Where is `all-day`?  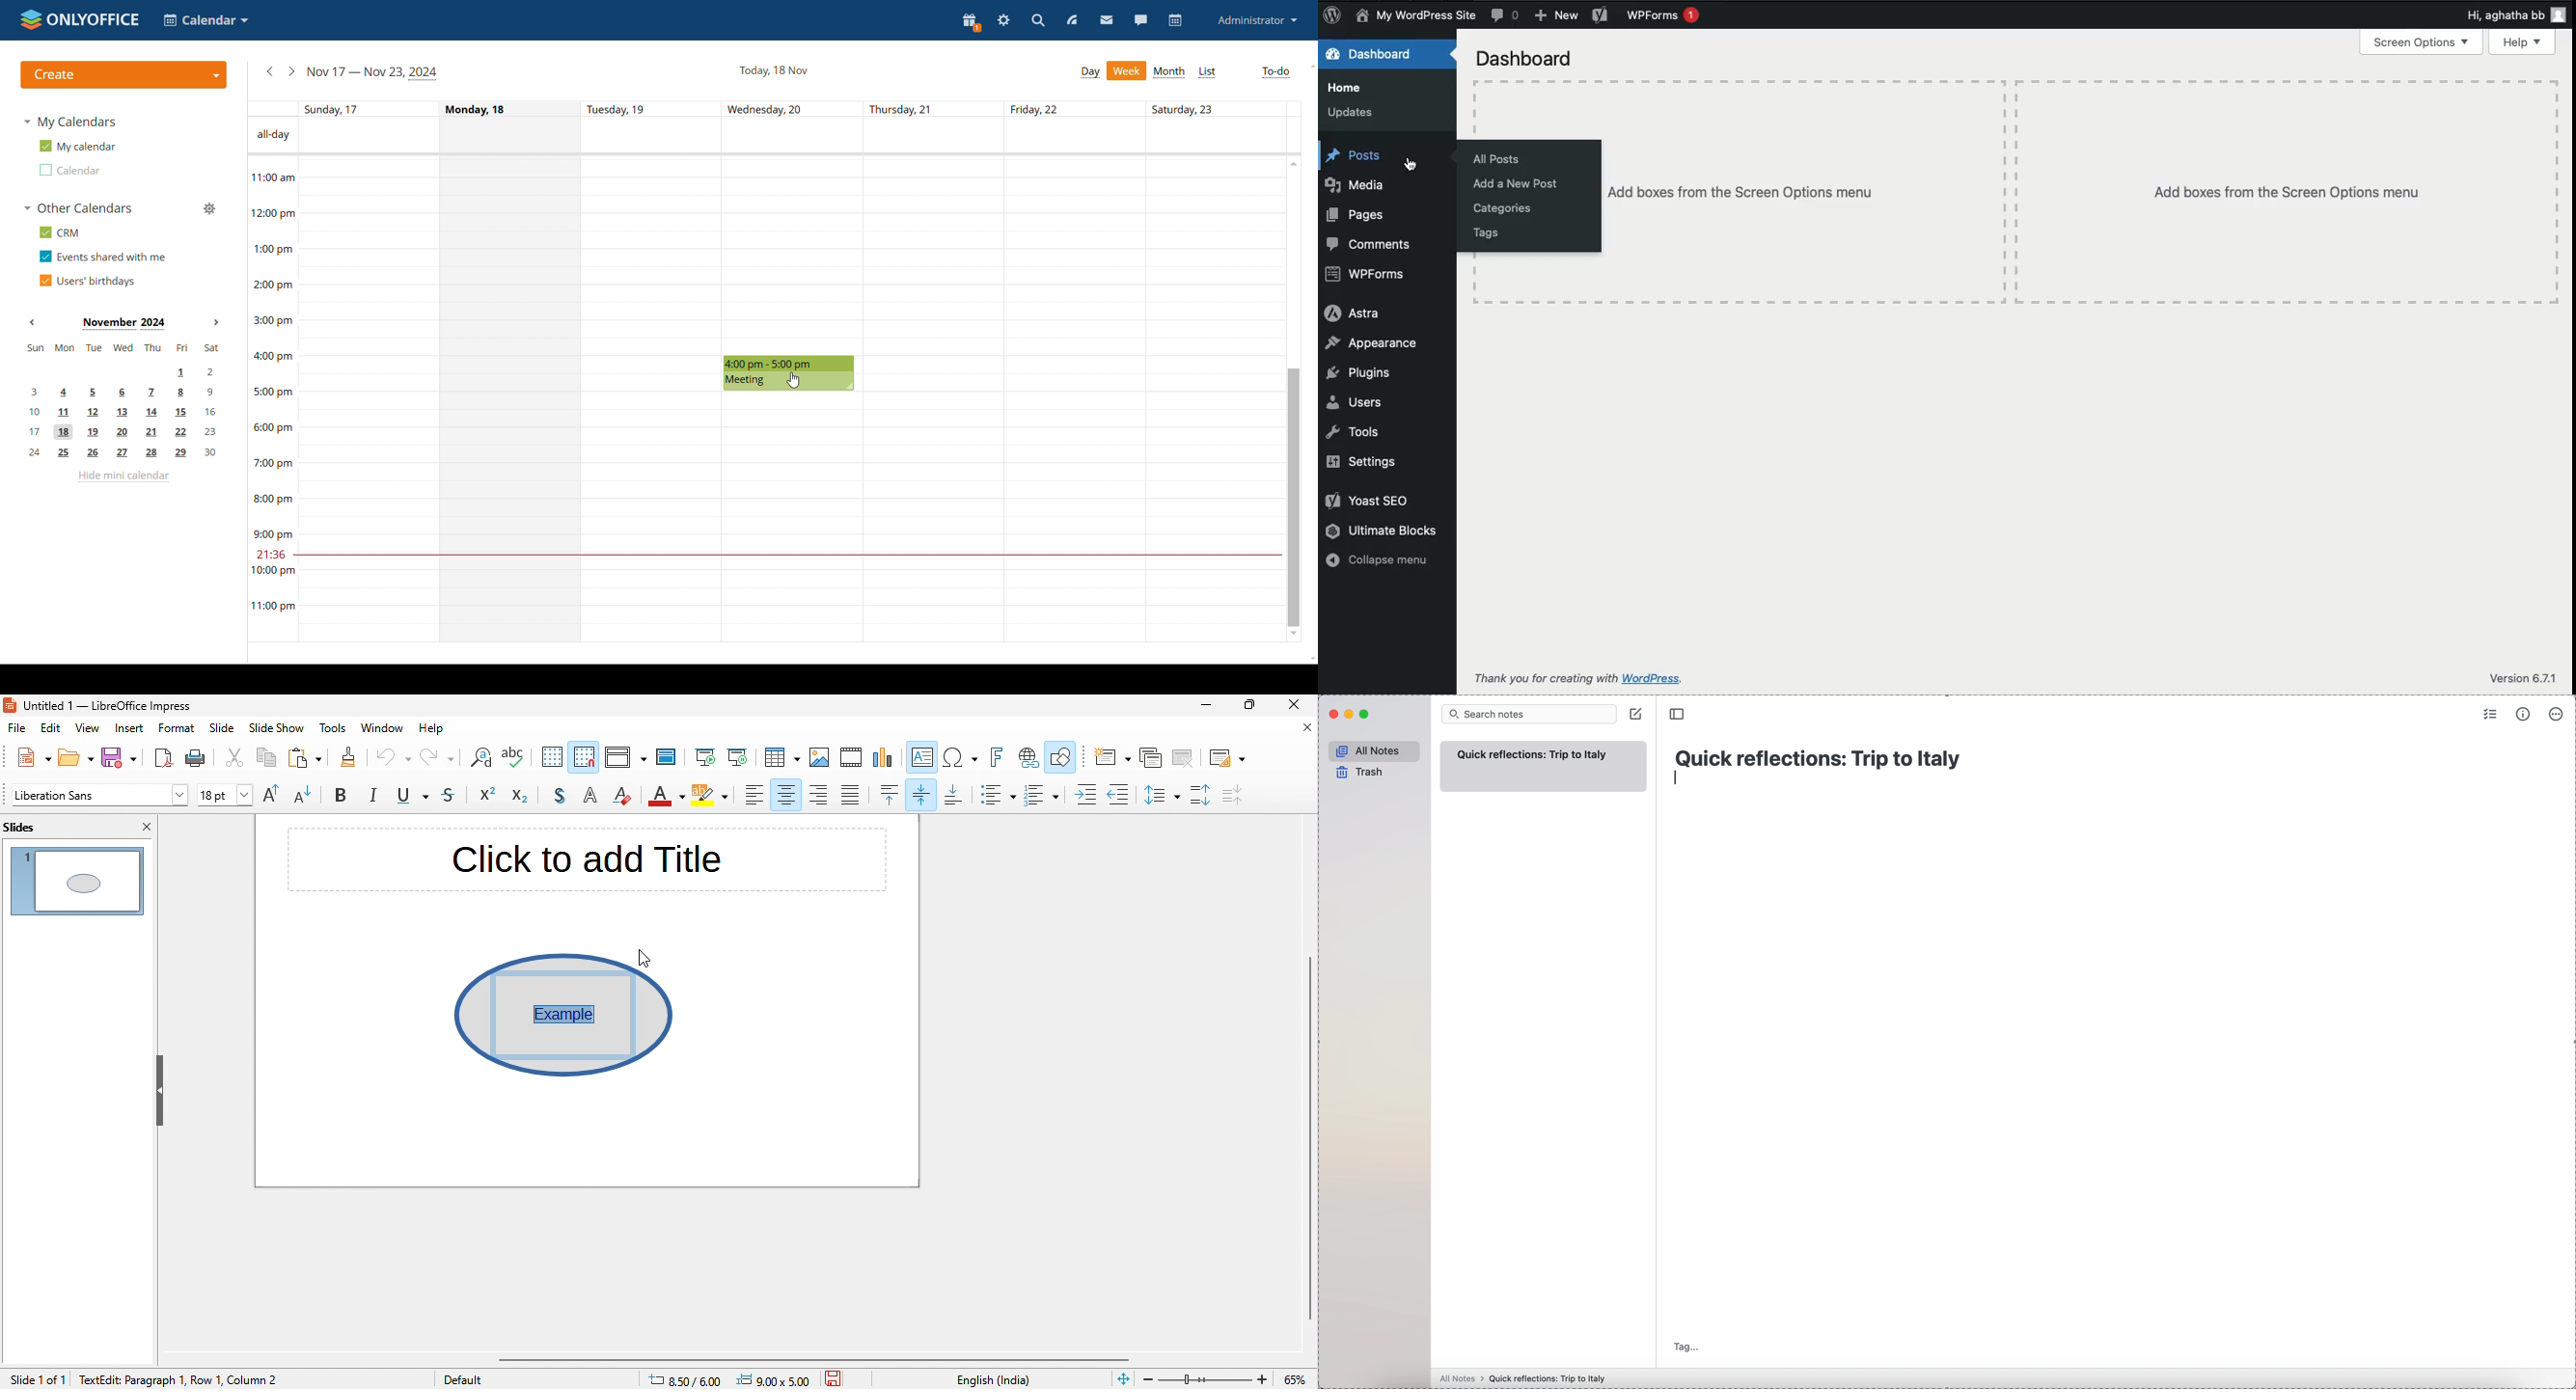 all-day is located at coordinates (271, 135).